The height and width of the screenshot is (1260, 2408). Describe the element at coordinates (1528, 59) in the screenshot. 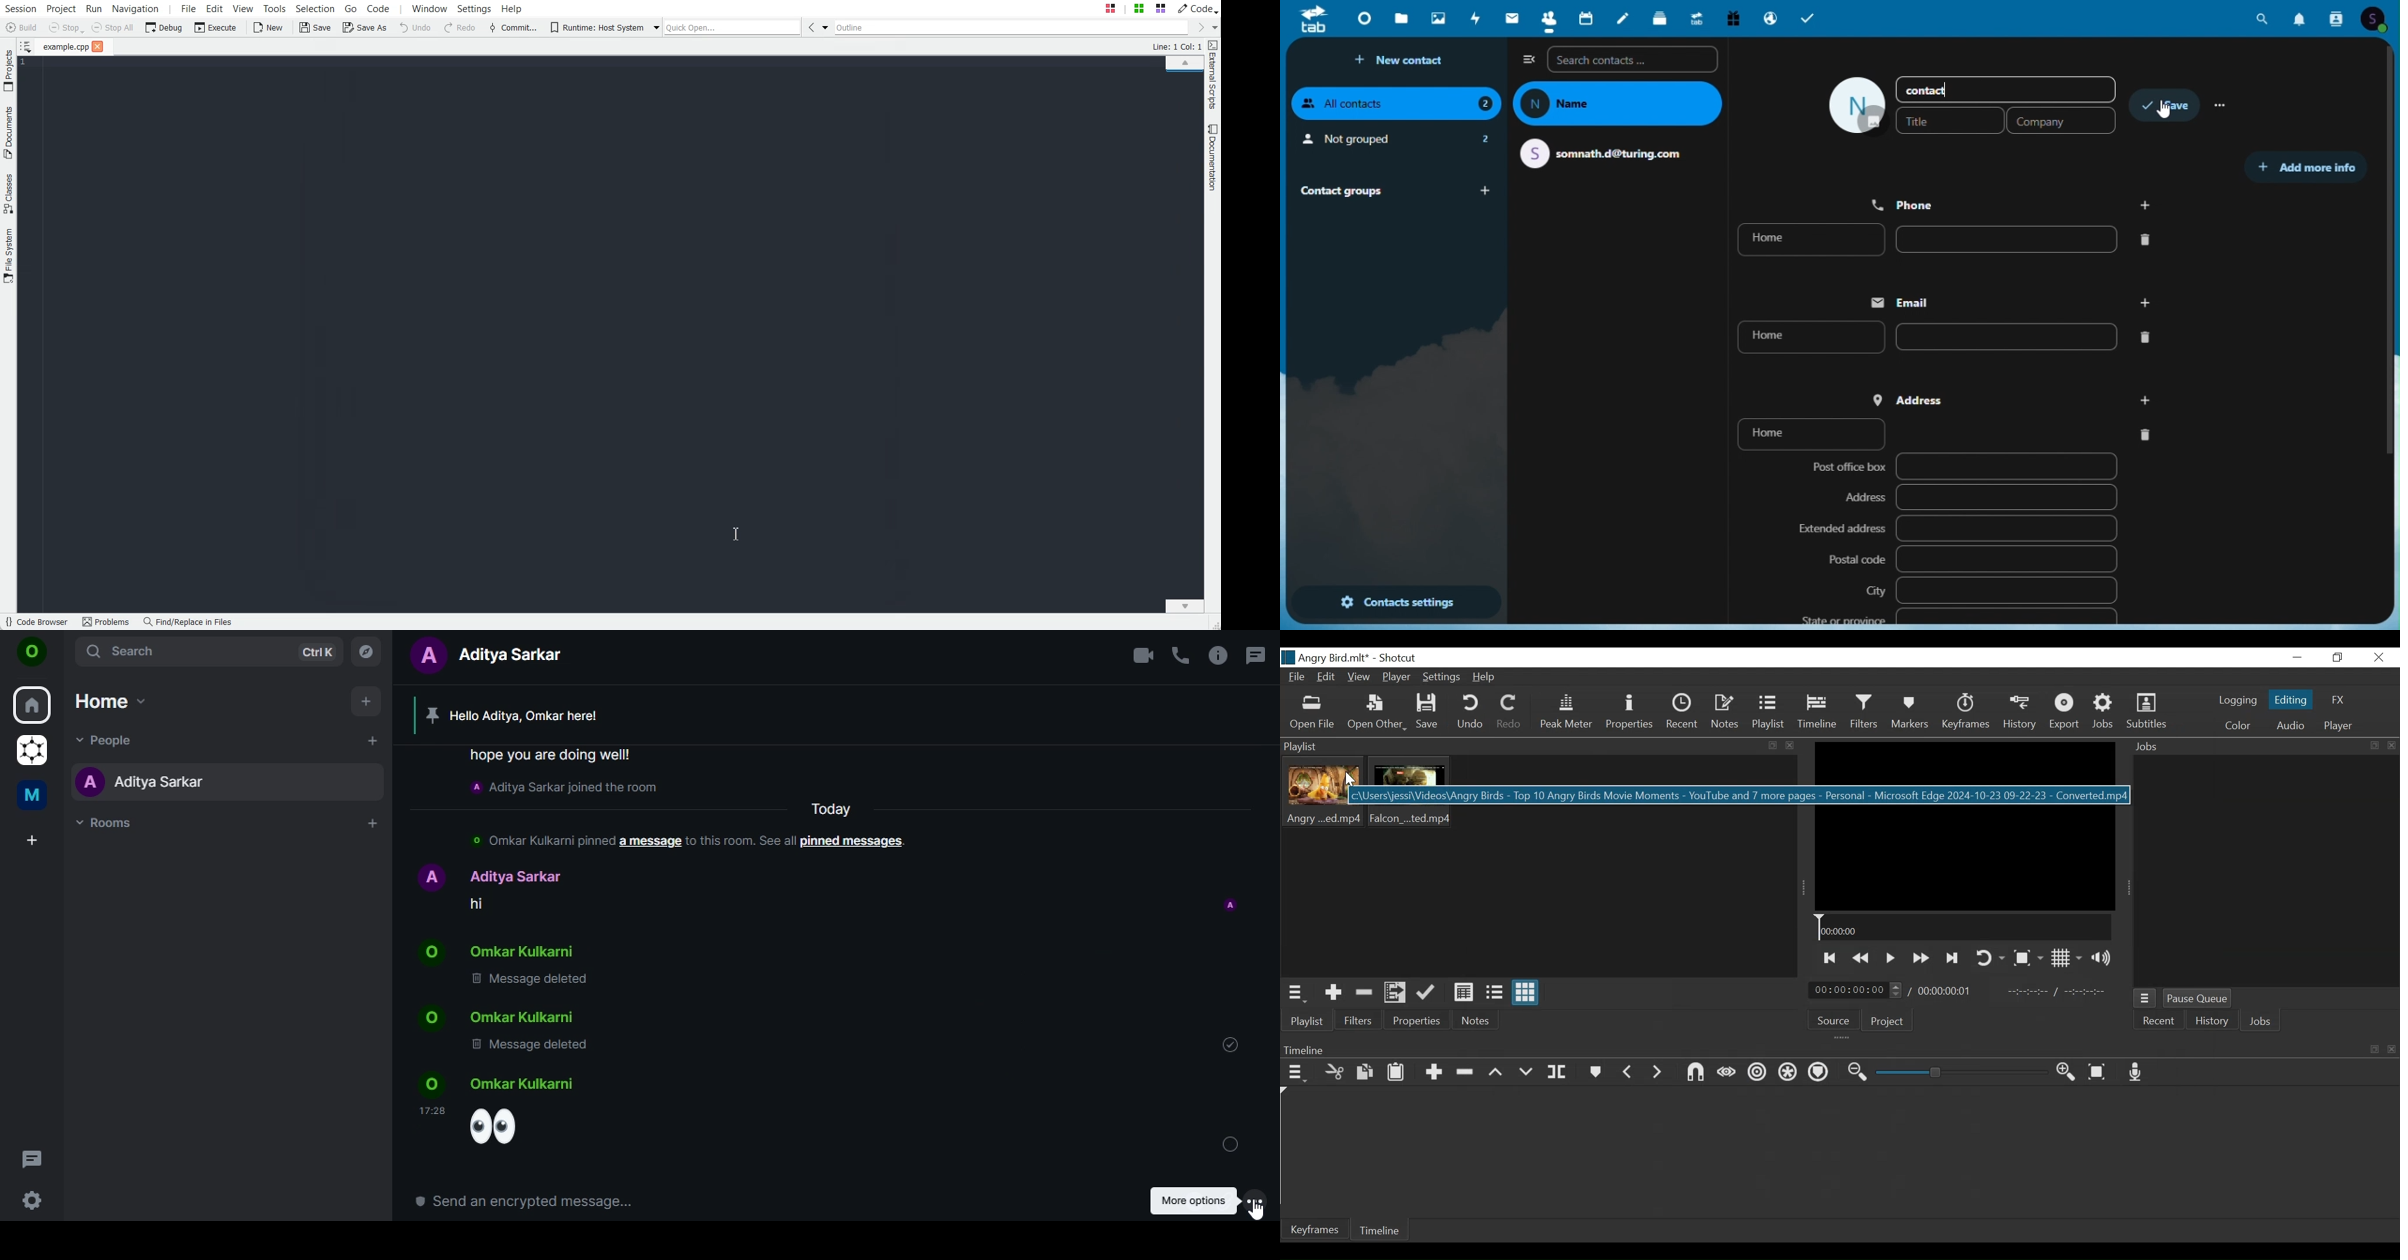

I see `Collapse side bar` at that location.